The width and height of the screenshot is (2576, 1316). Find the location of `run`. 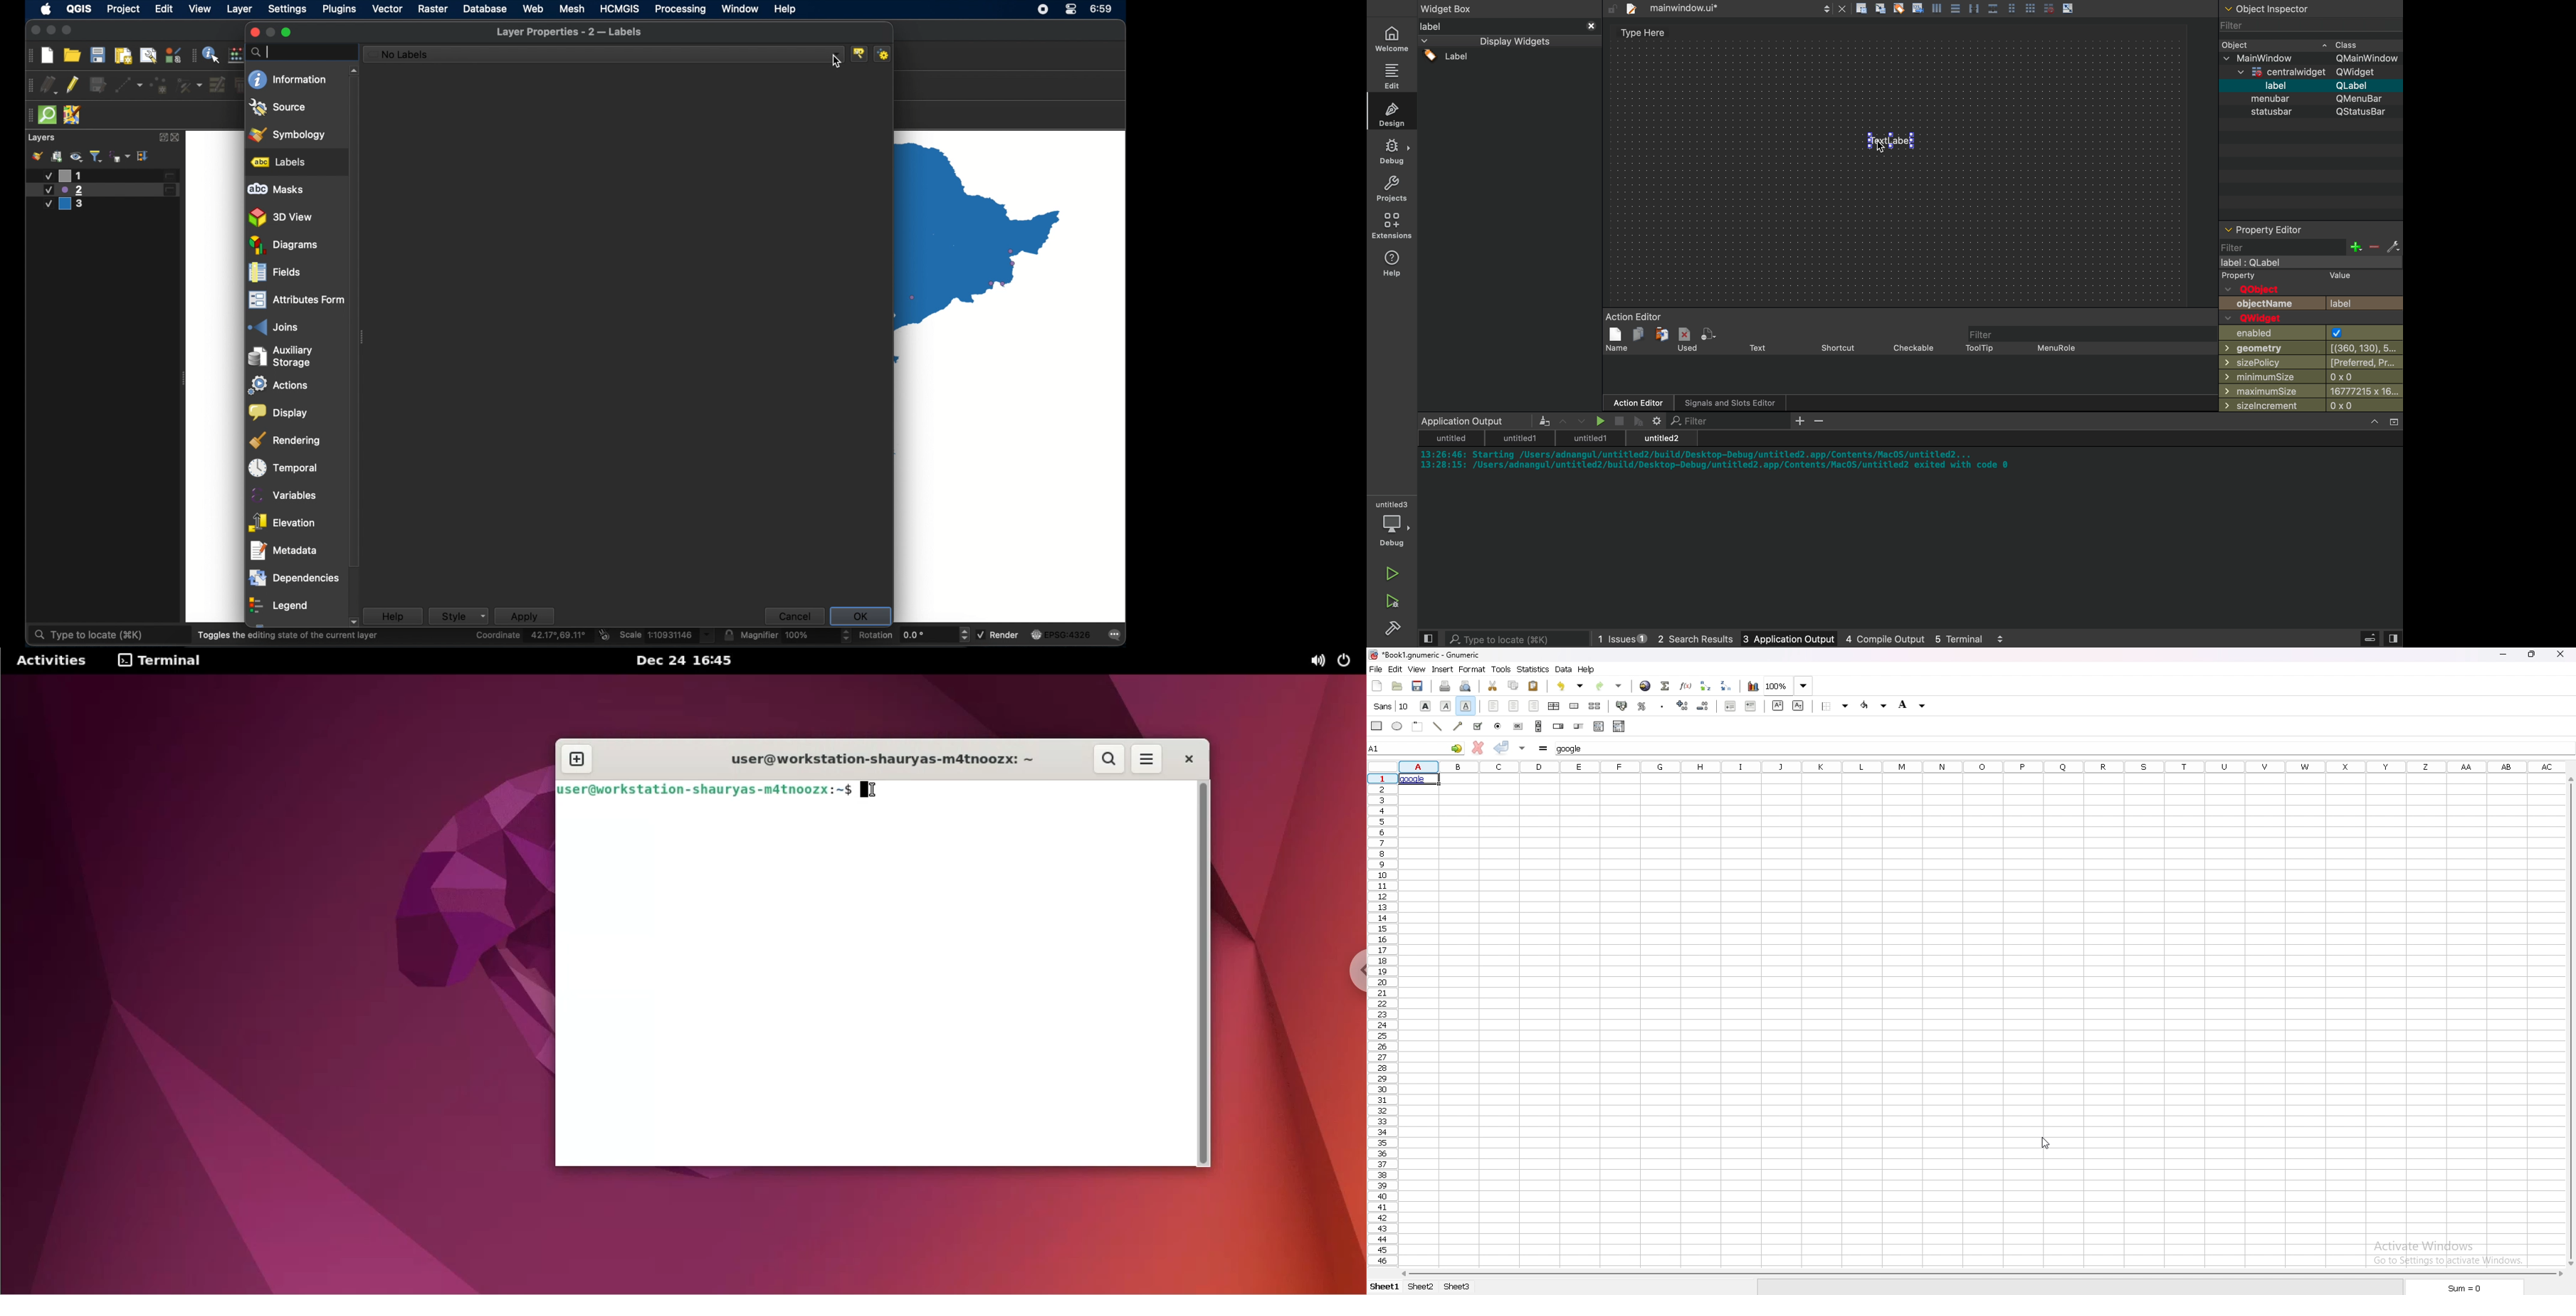

run is located at coordinates (1392, 570).